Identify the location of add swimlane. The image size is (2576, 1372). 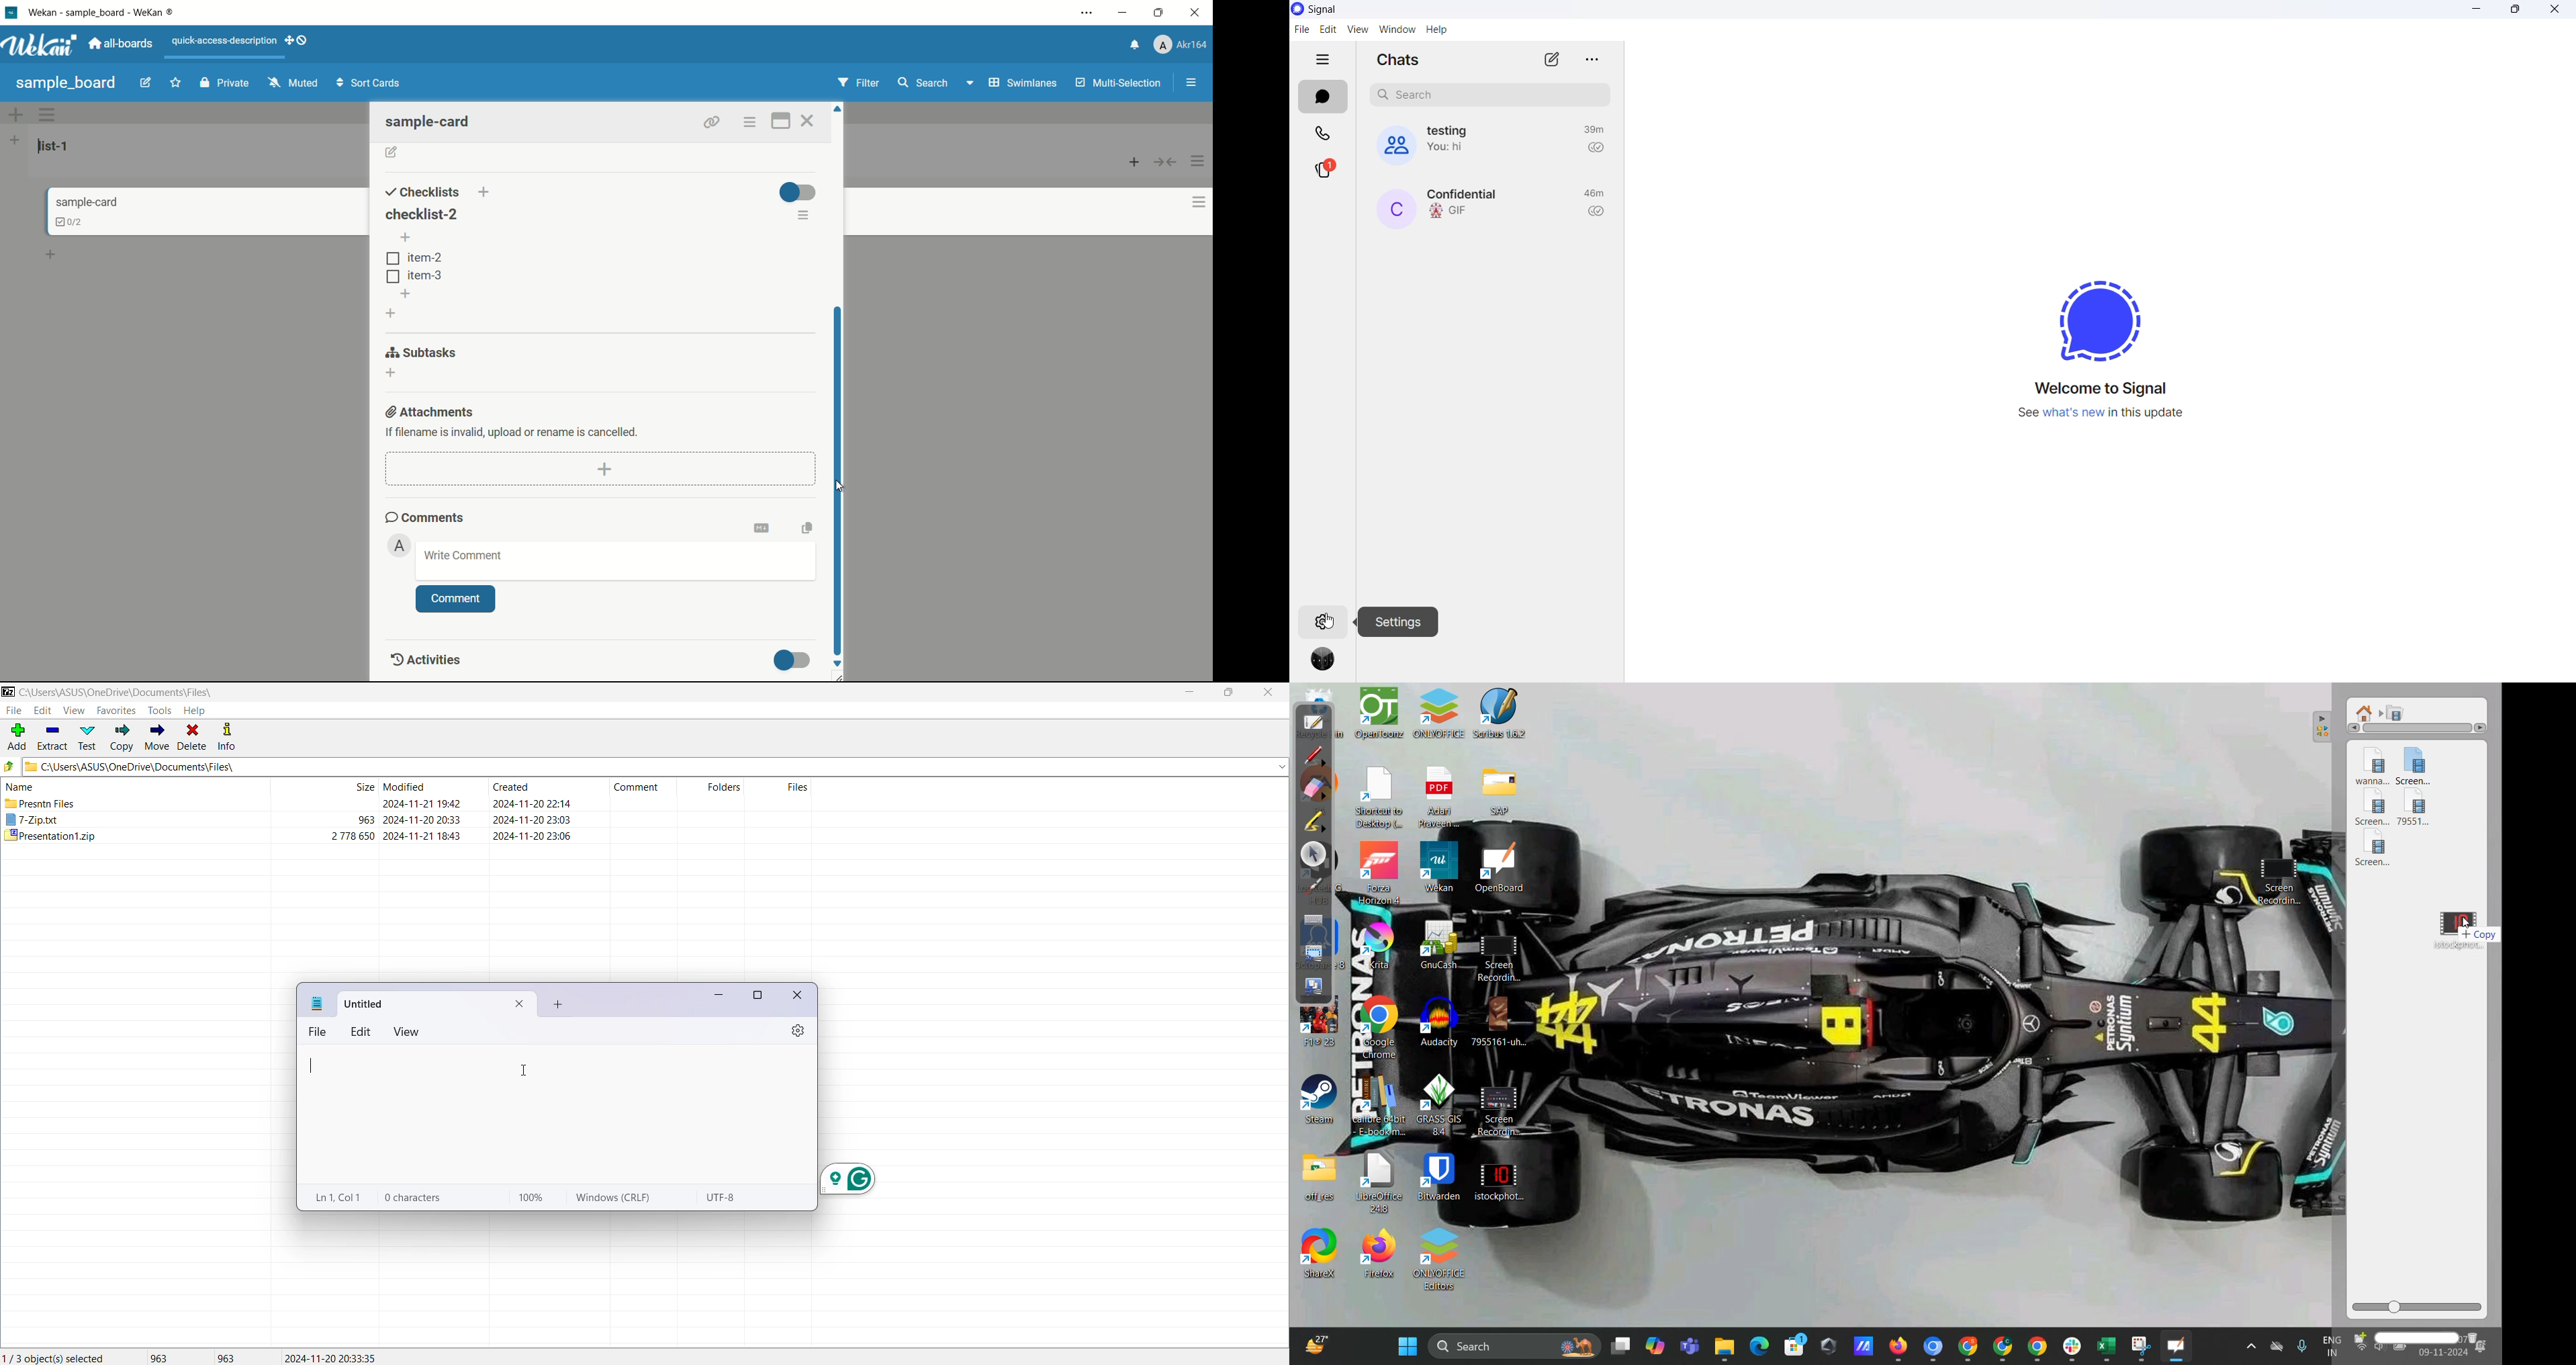
(16, 114).